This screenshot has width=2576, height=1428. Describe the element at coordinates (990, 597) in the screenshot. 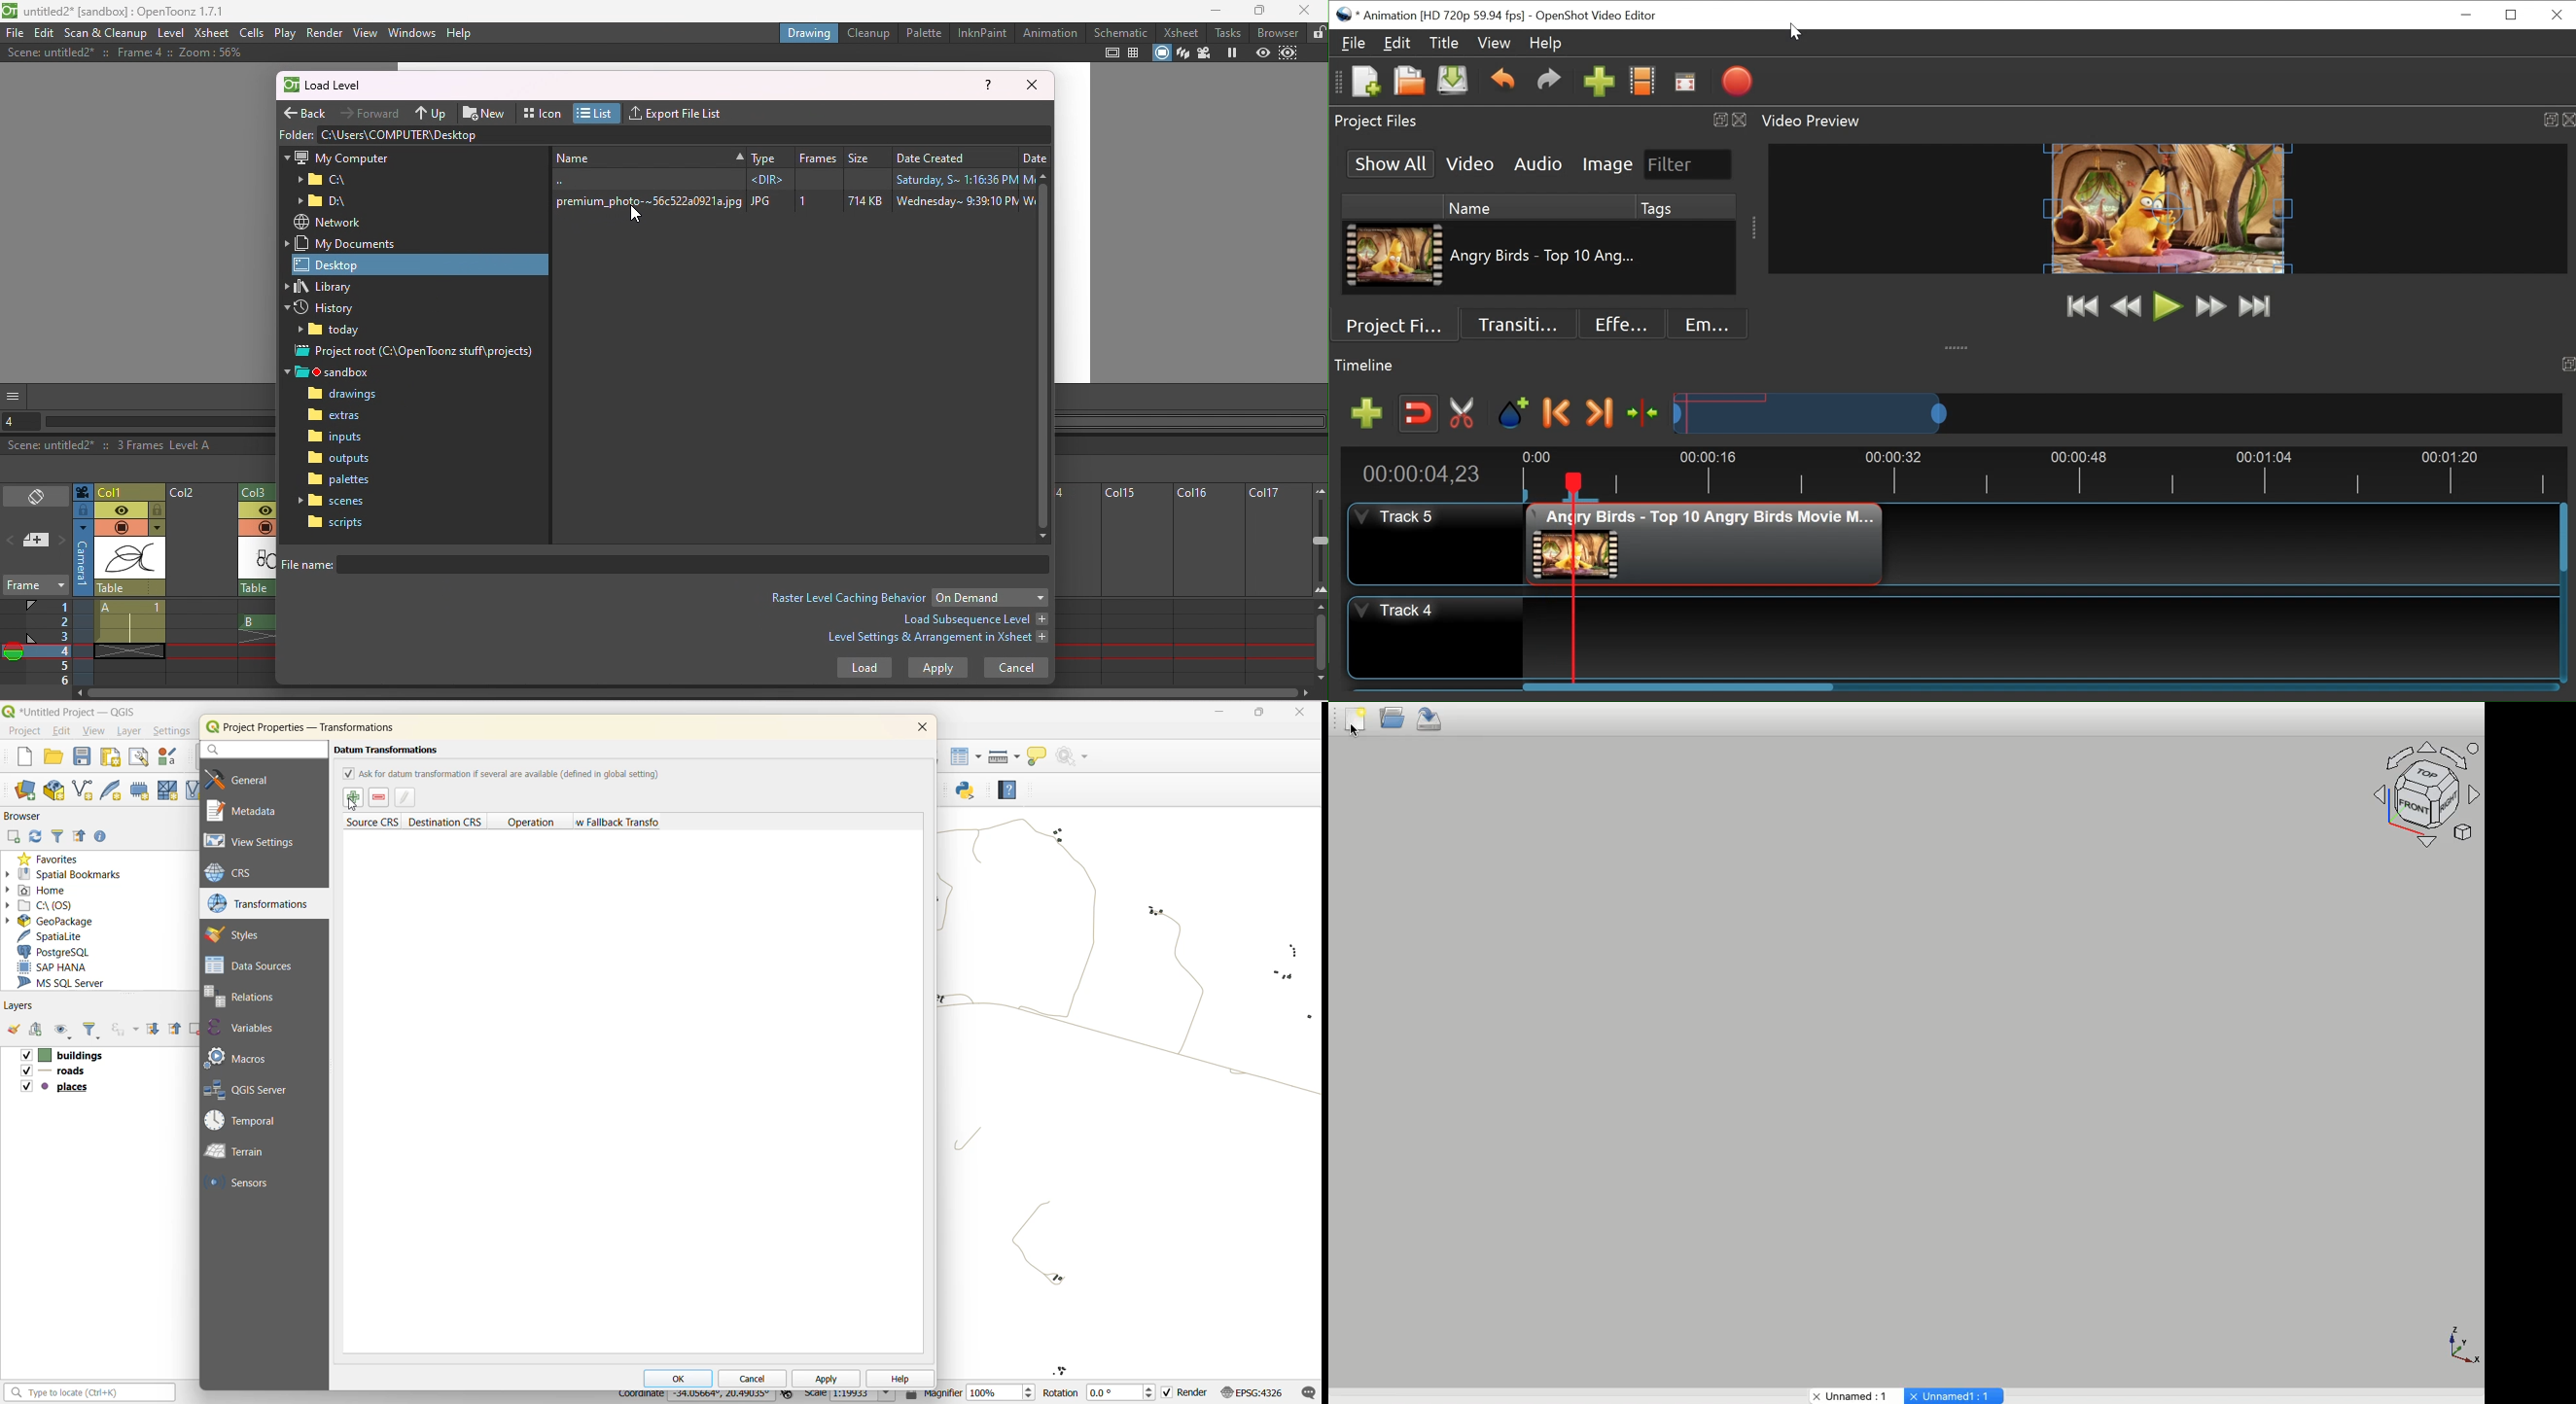

I see `Drop down menu` at that location.